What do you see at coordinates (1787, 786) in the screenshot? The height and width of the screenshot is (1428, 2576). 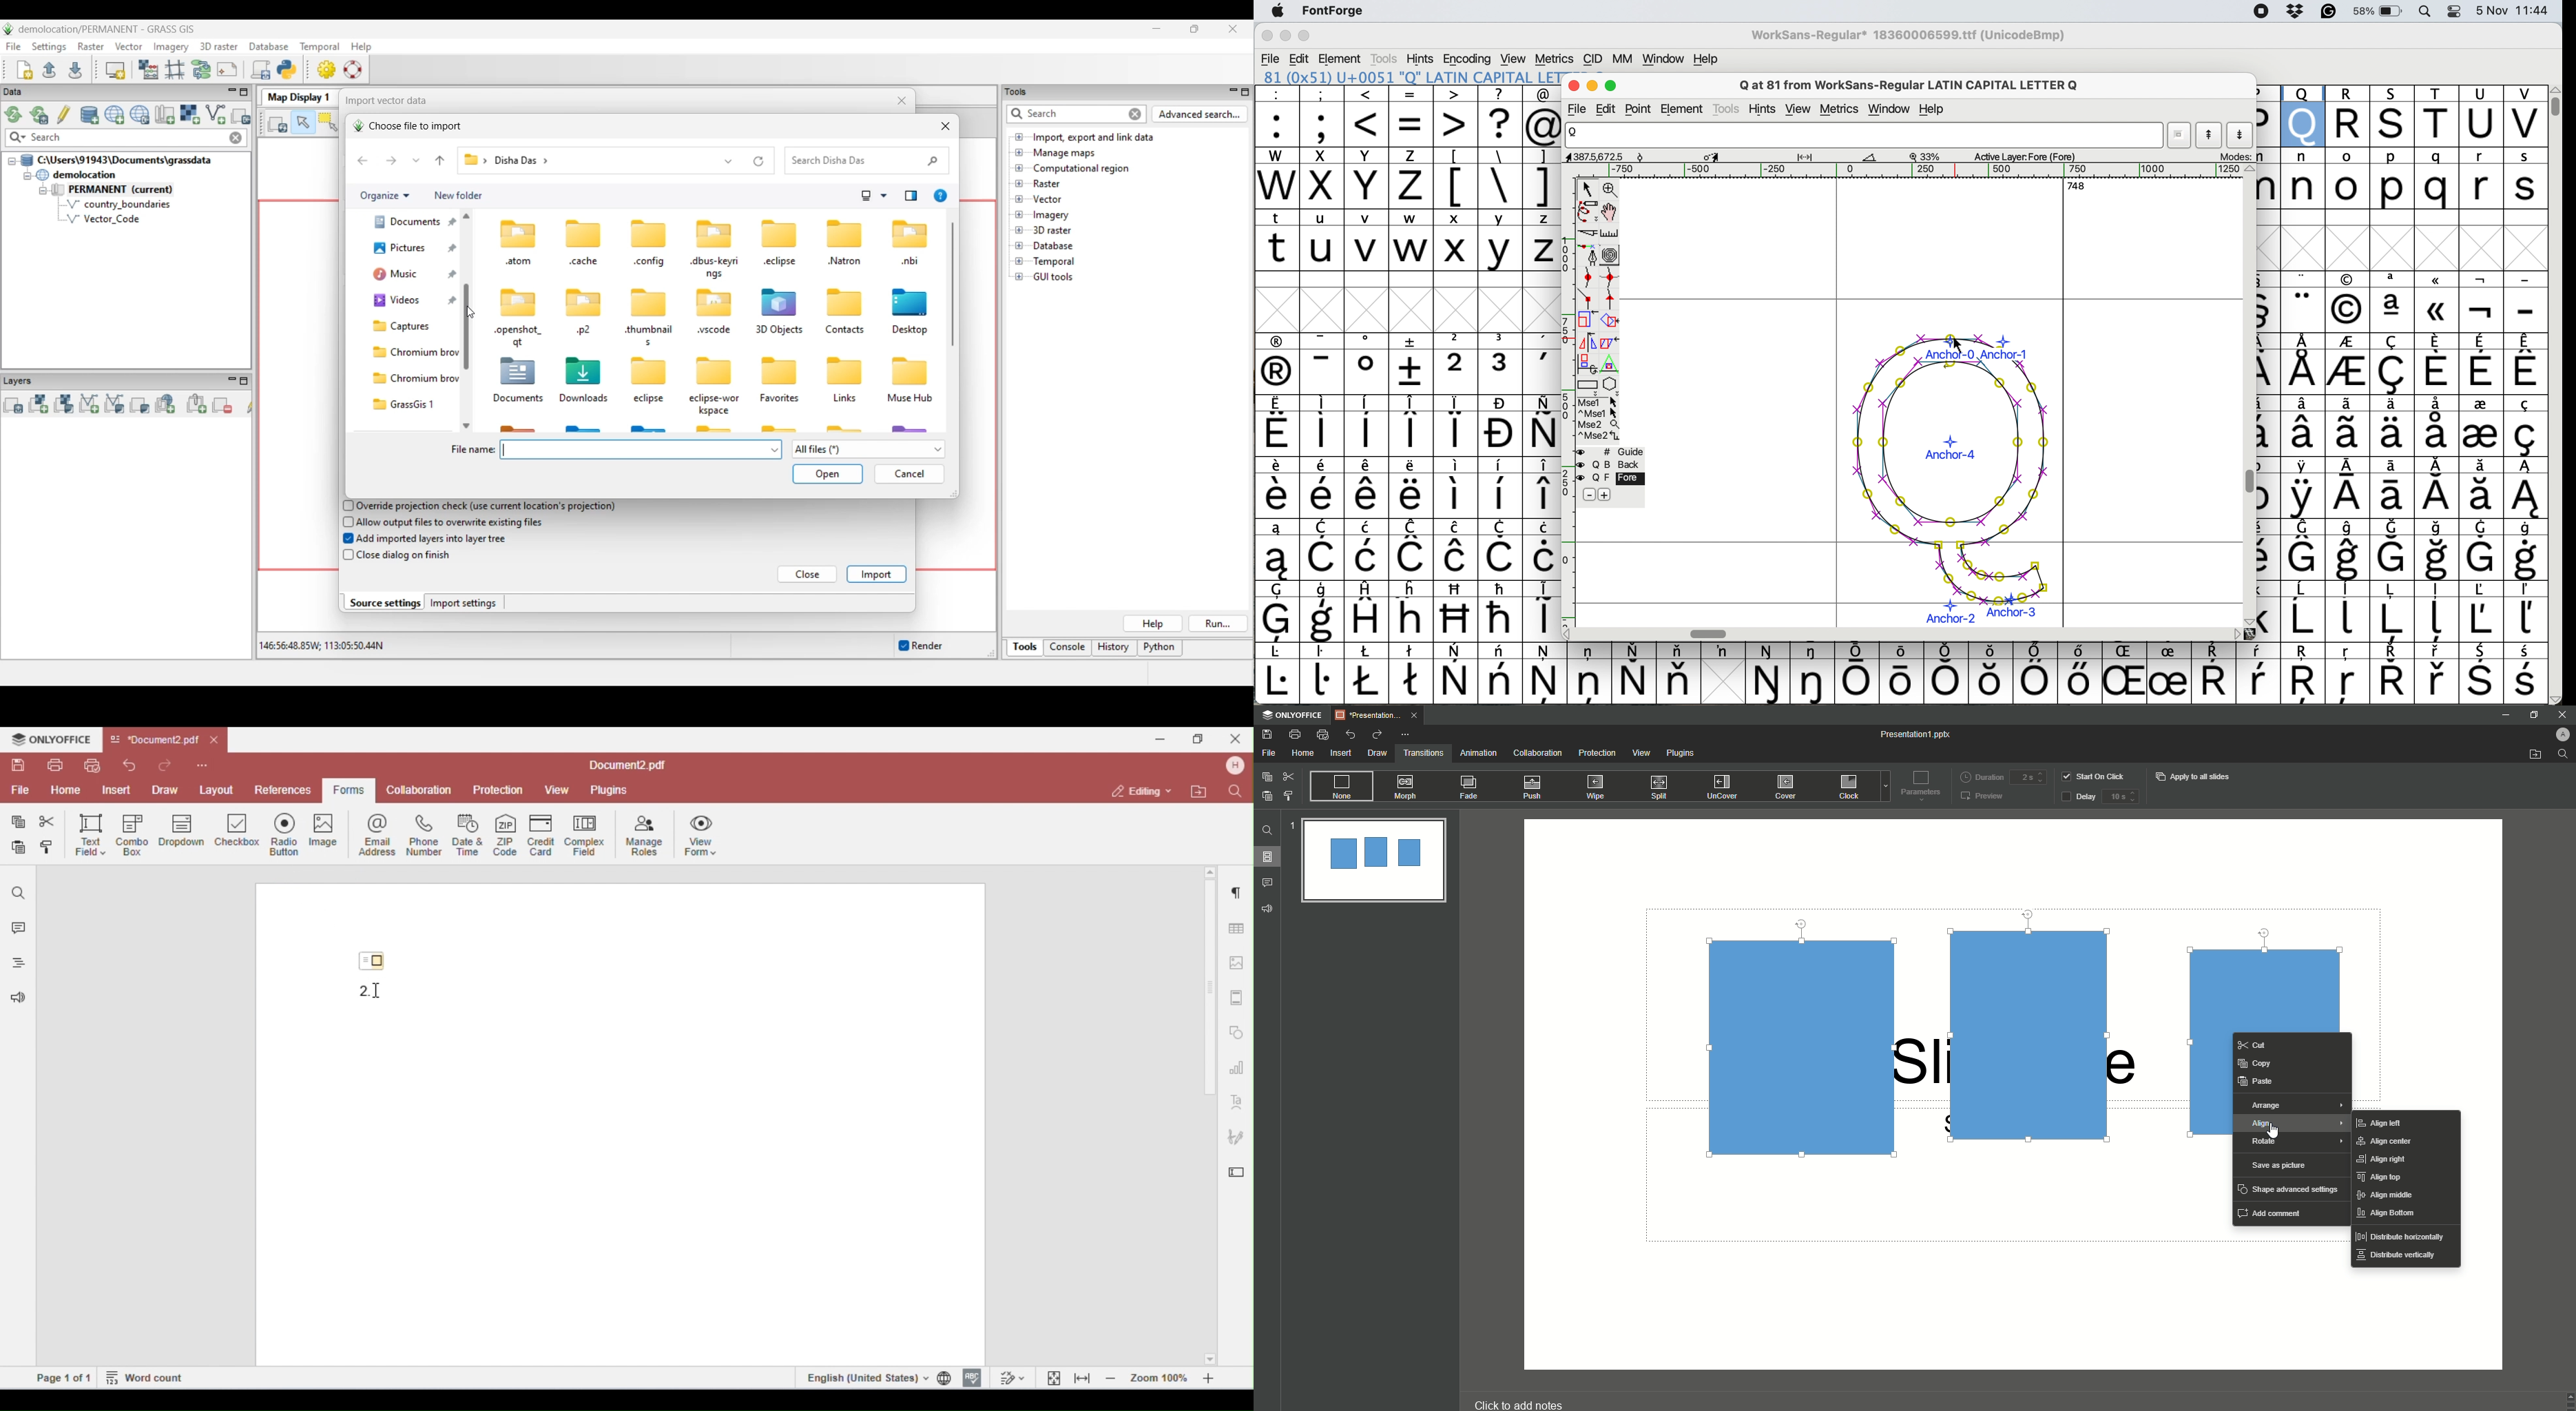 I see `Cover` at bounding box center [1787, 786].